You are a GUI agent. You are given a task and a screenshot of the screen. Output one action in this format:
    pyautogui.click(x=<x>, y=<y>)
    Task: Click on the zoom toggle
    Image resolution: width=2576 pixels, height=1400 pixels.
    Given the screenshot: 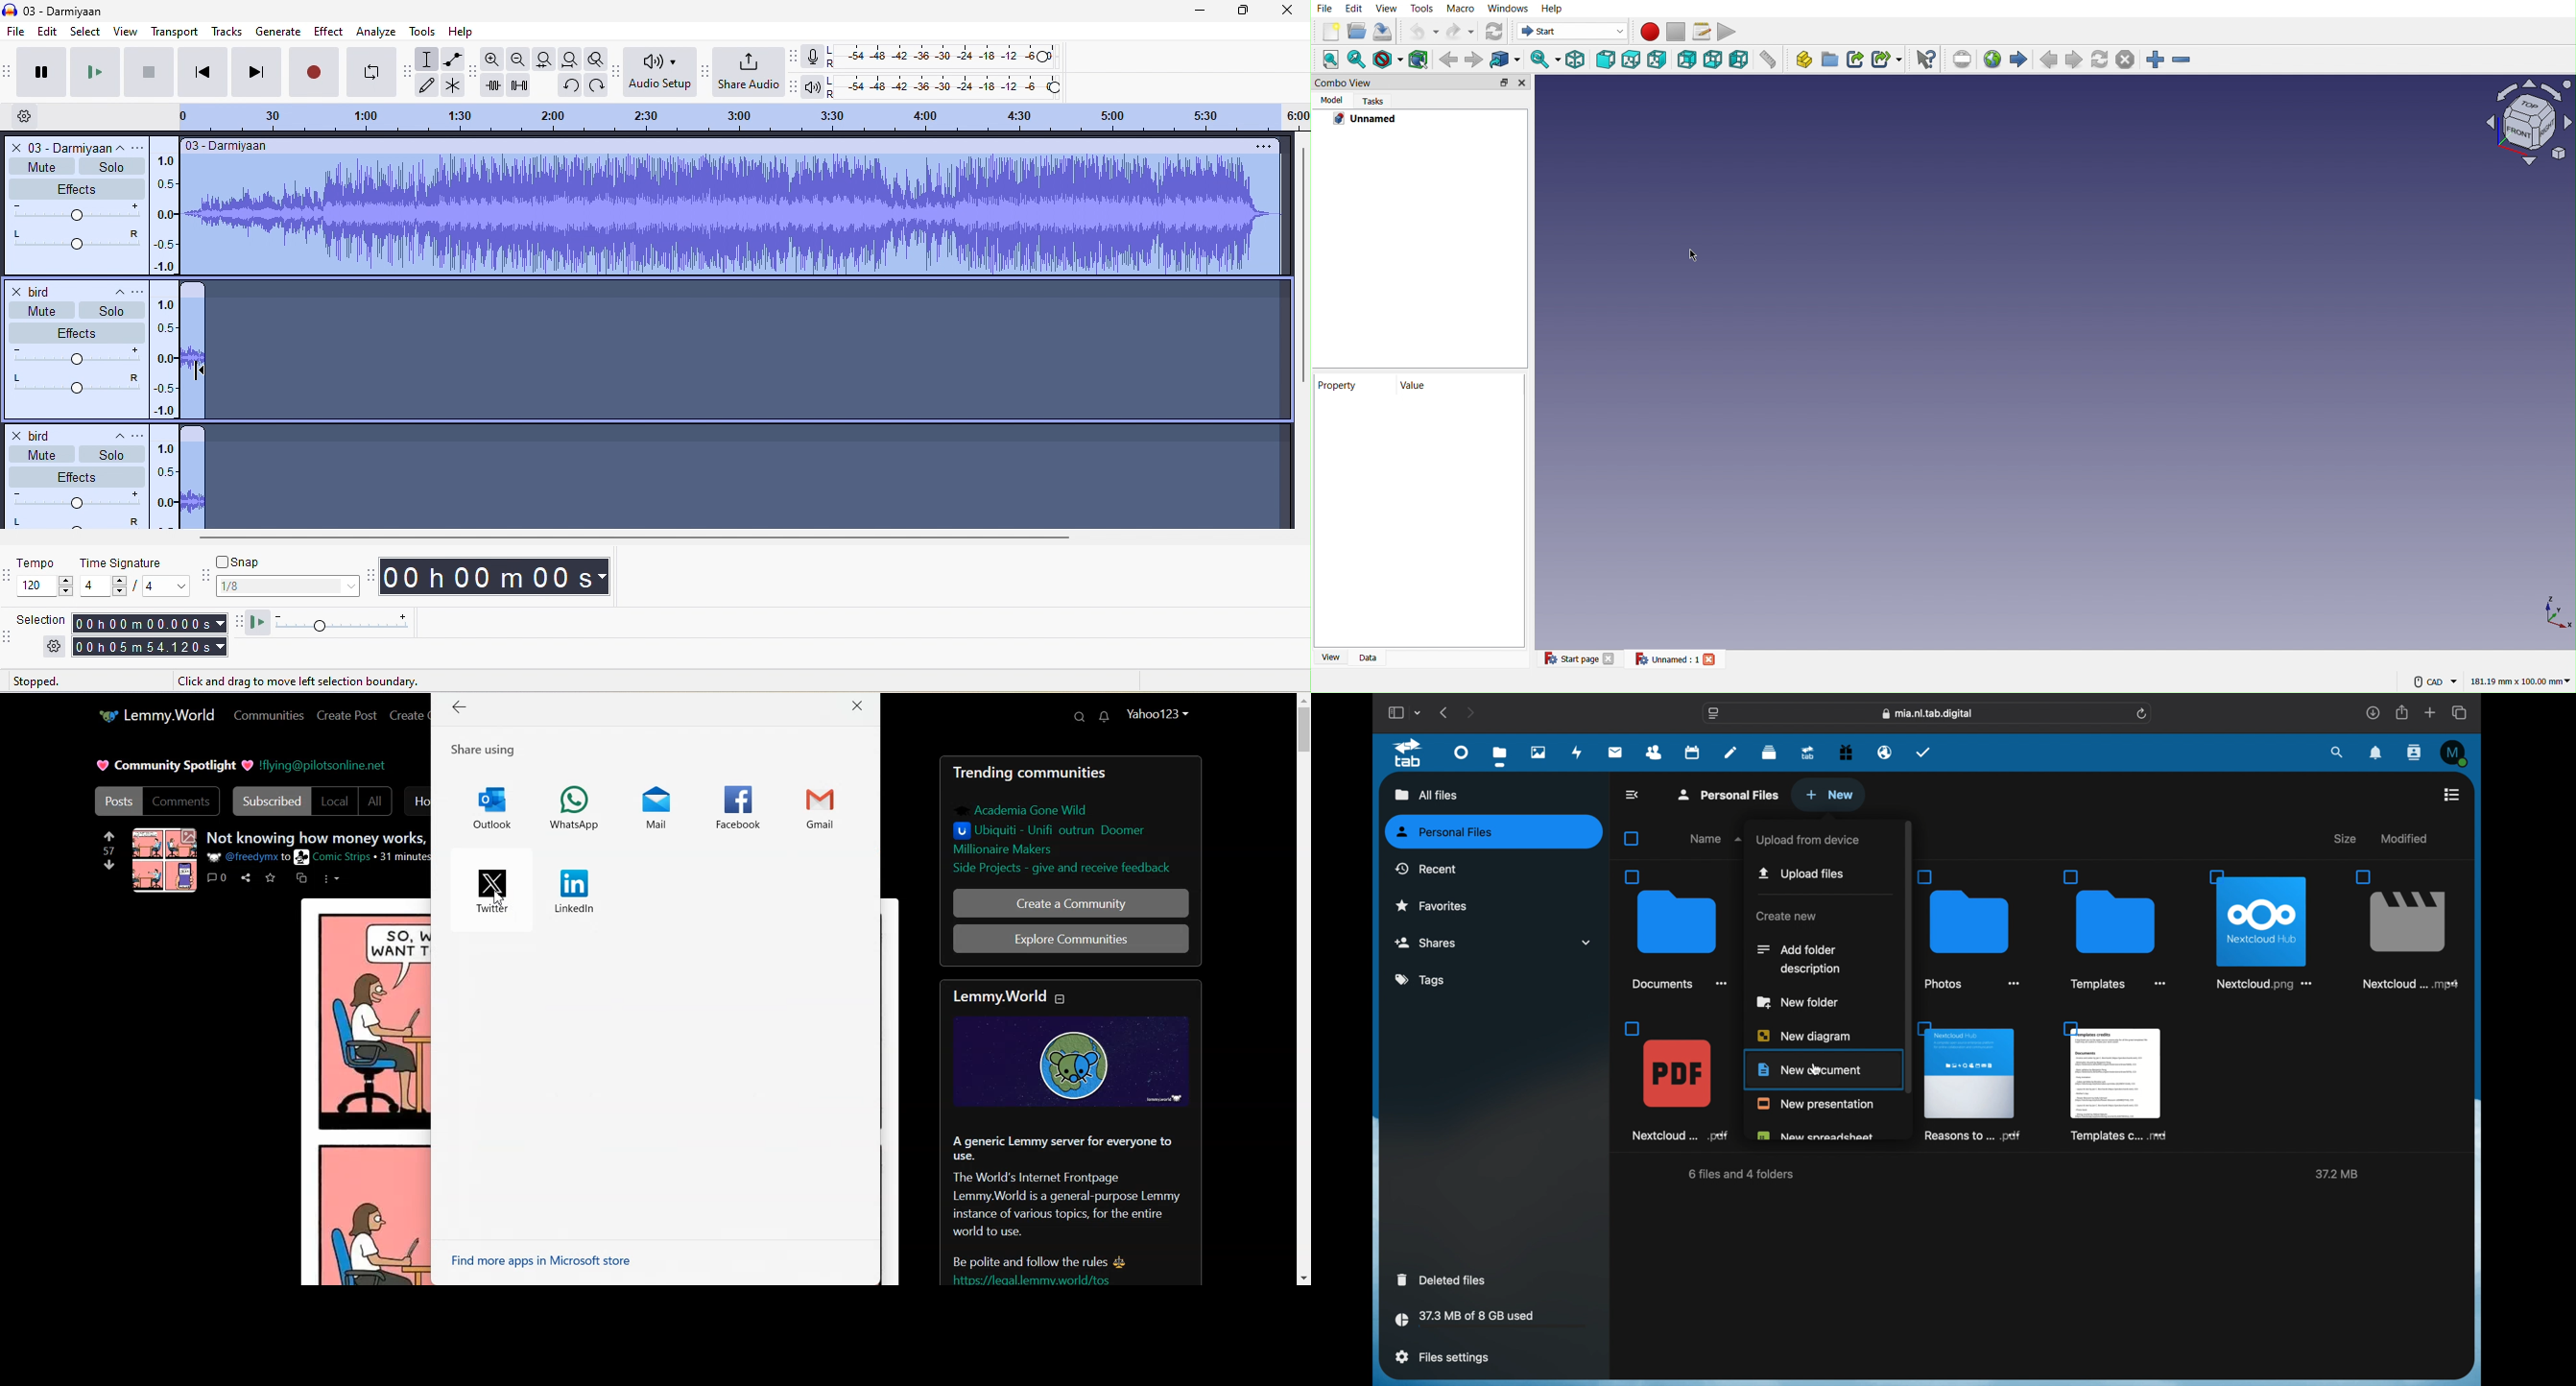 What is the action you would take?
    pyautogui.click(x=599, y=60)
    